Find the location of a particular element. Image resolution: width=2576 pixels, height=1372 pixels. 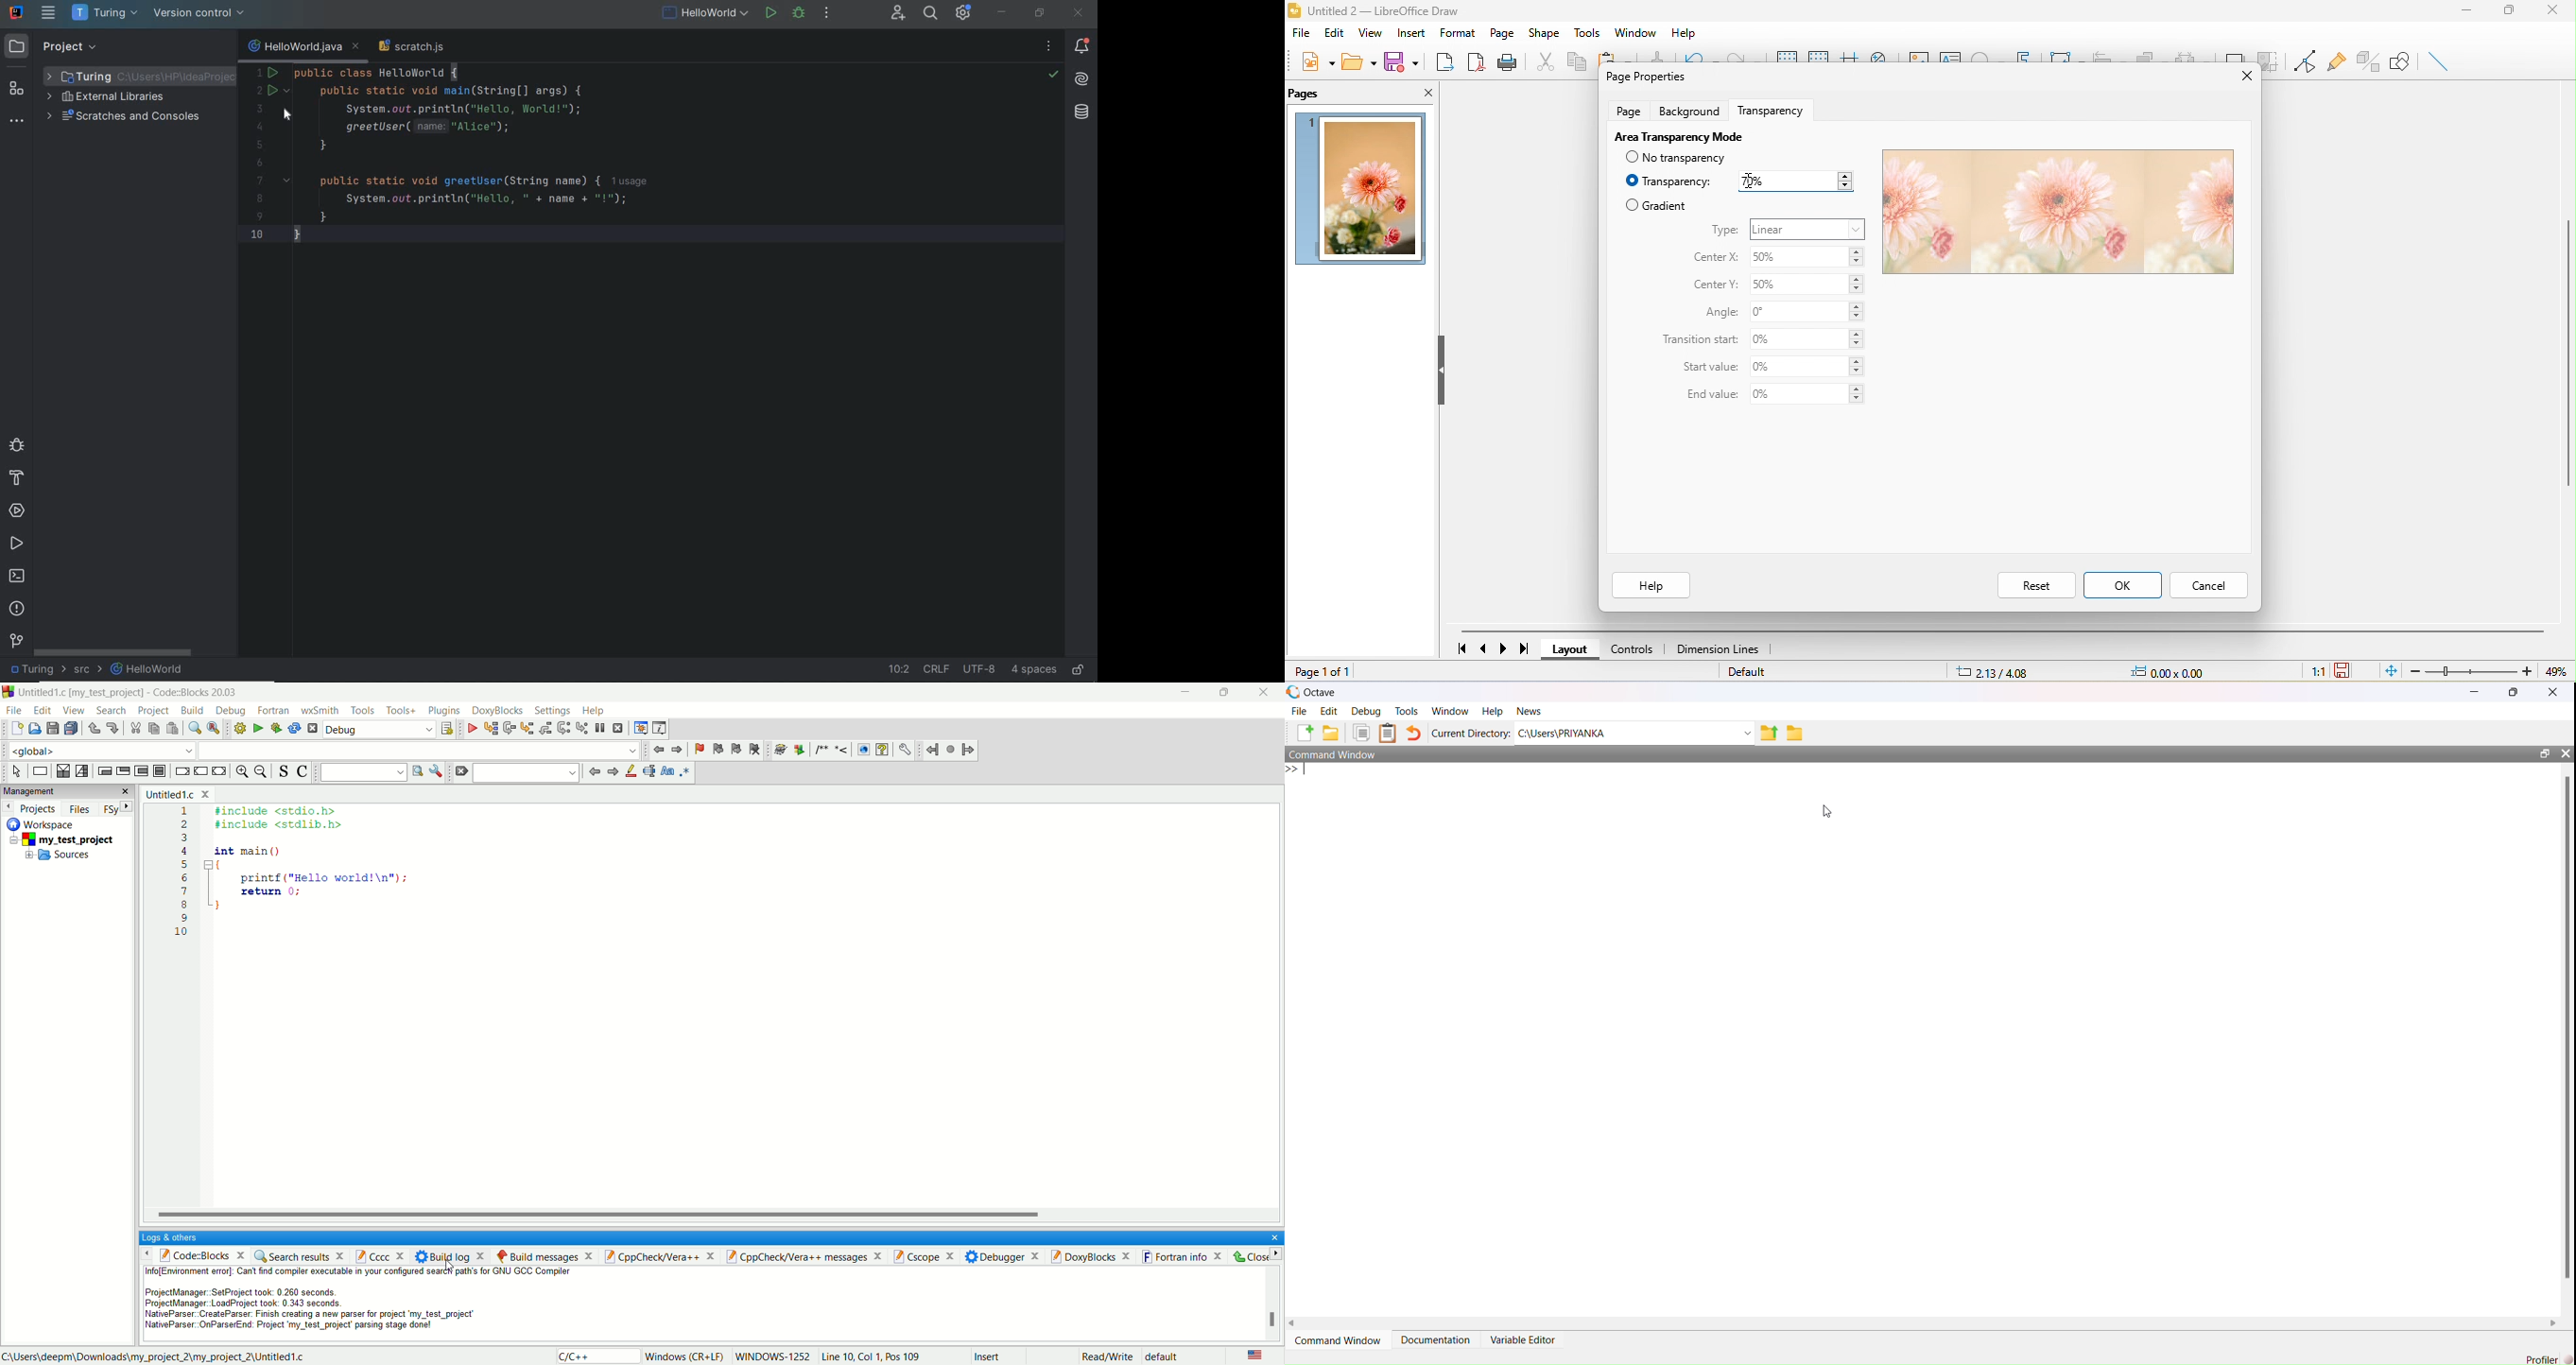

cursor is located at coordinates (281, 120).